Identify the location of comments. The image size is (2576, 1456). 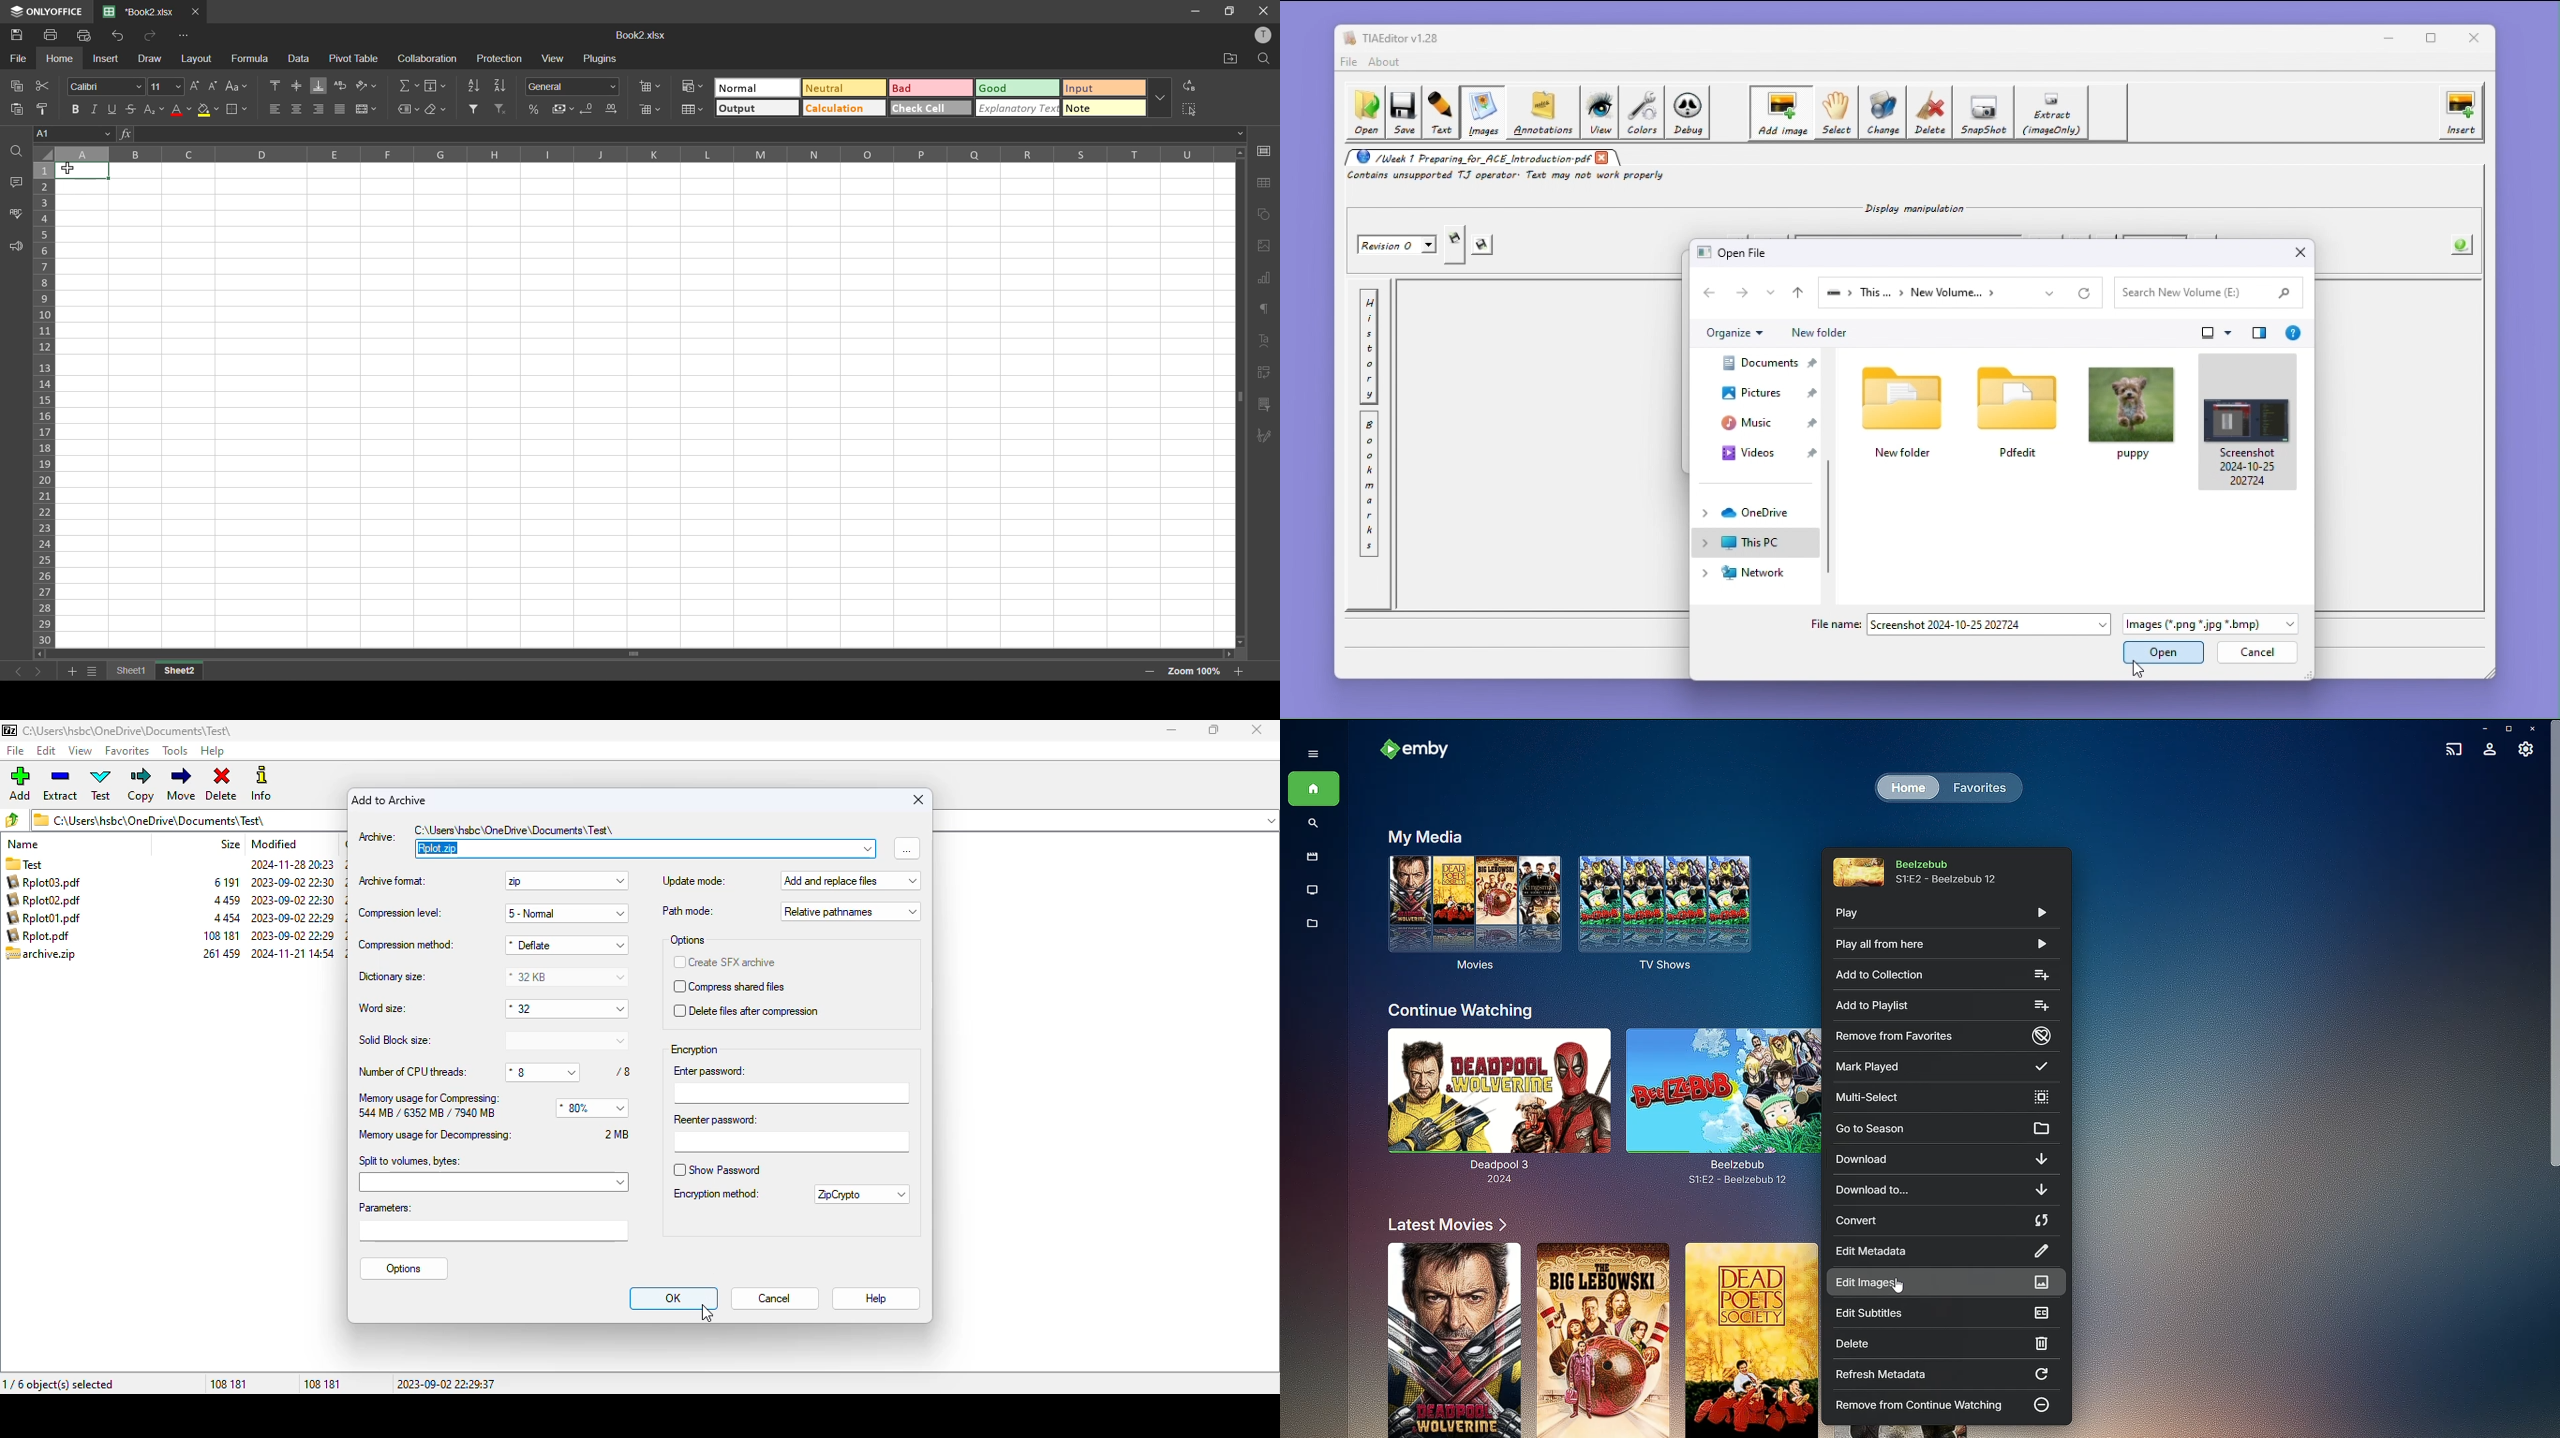
(17, 182).